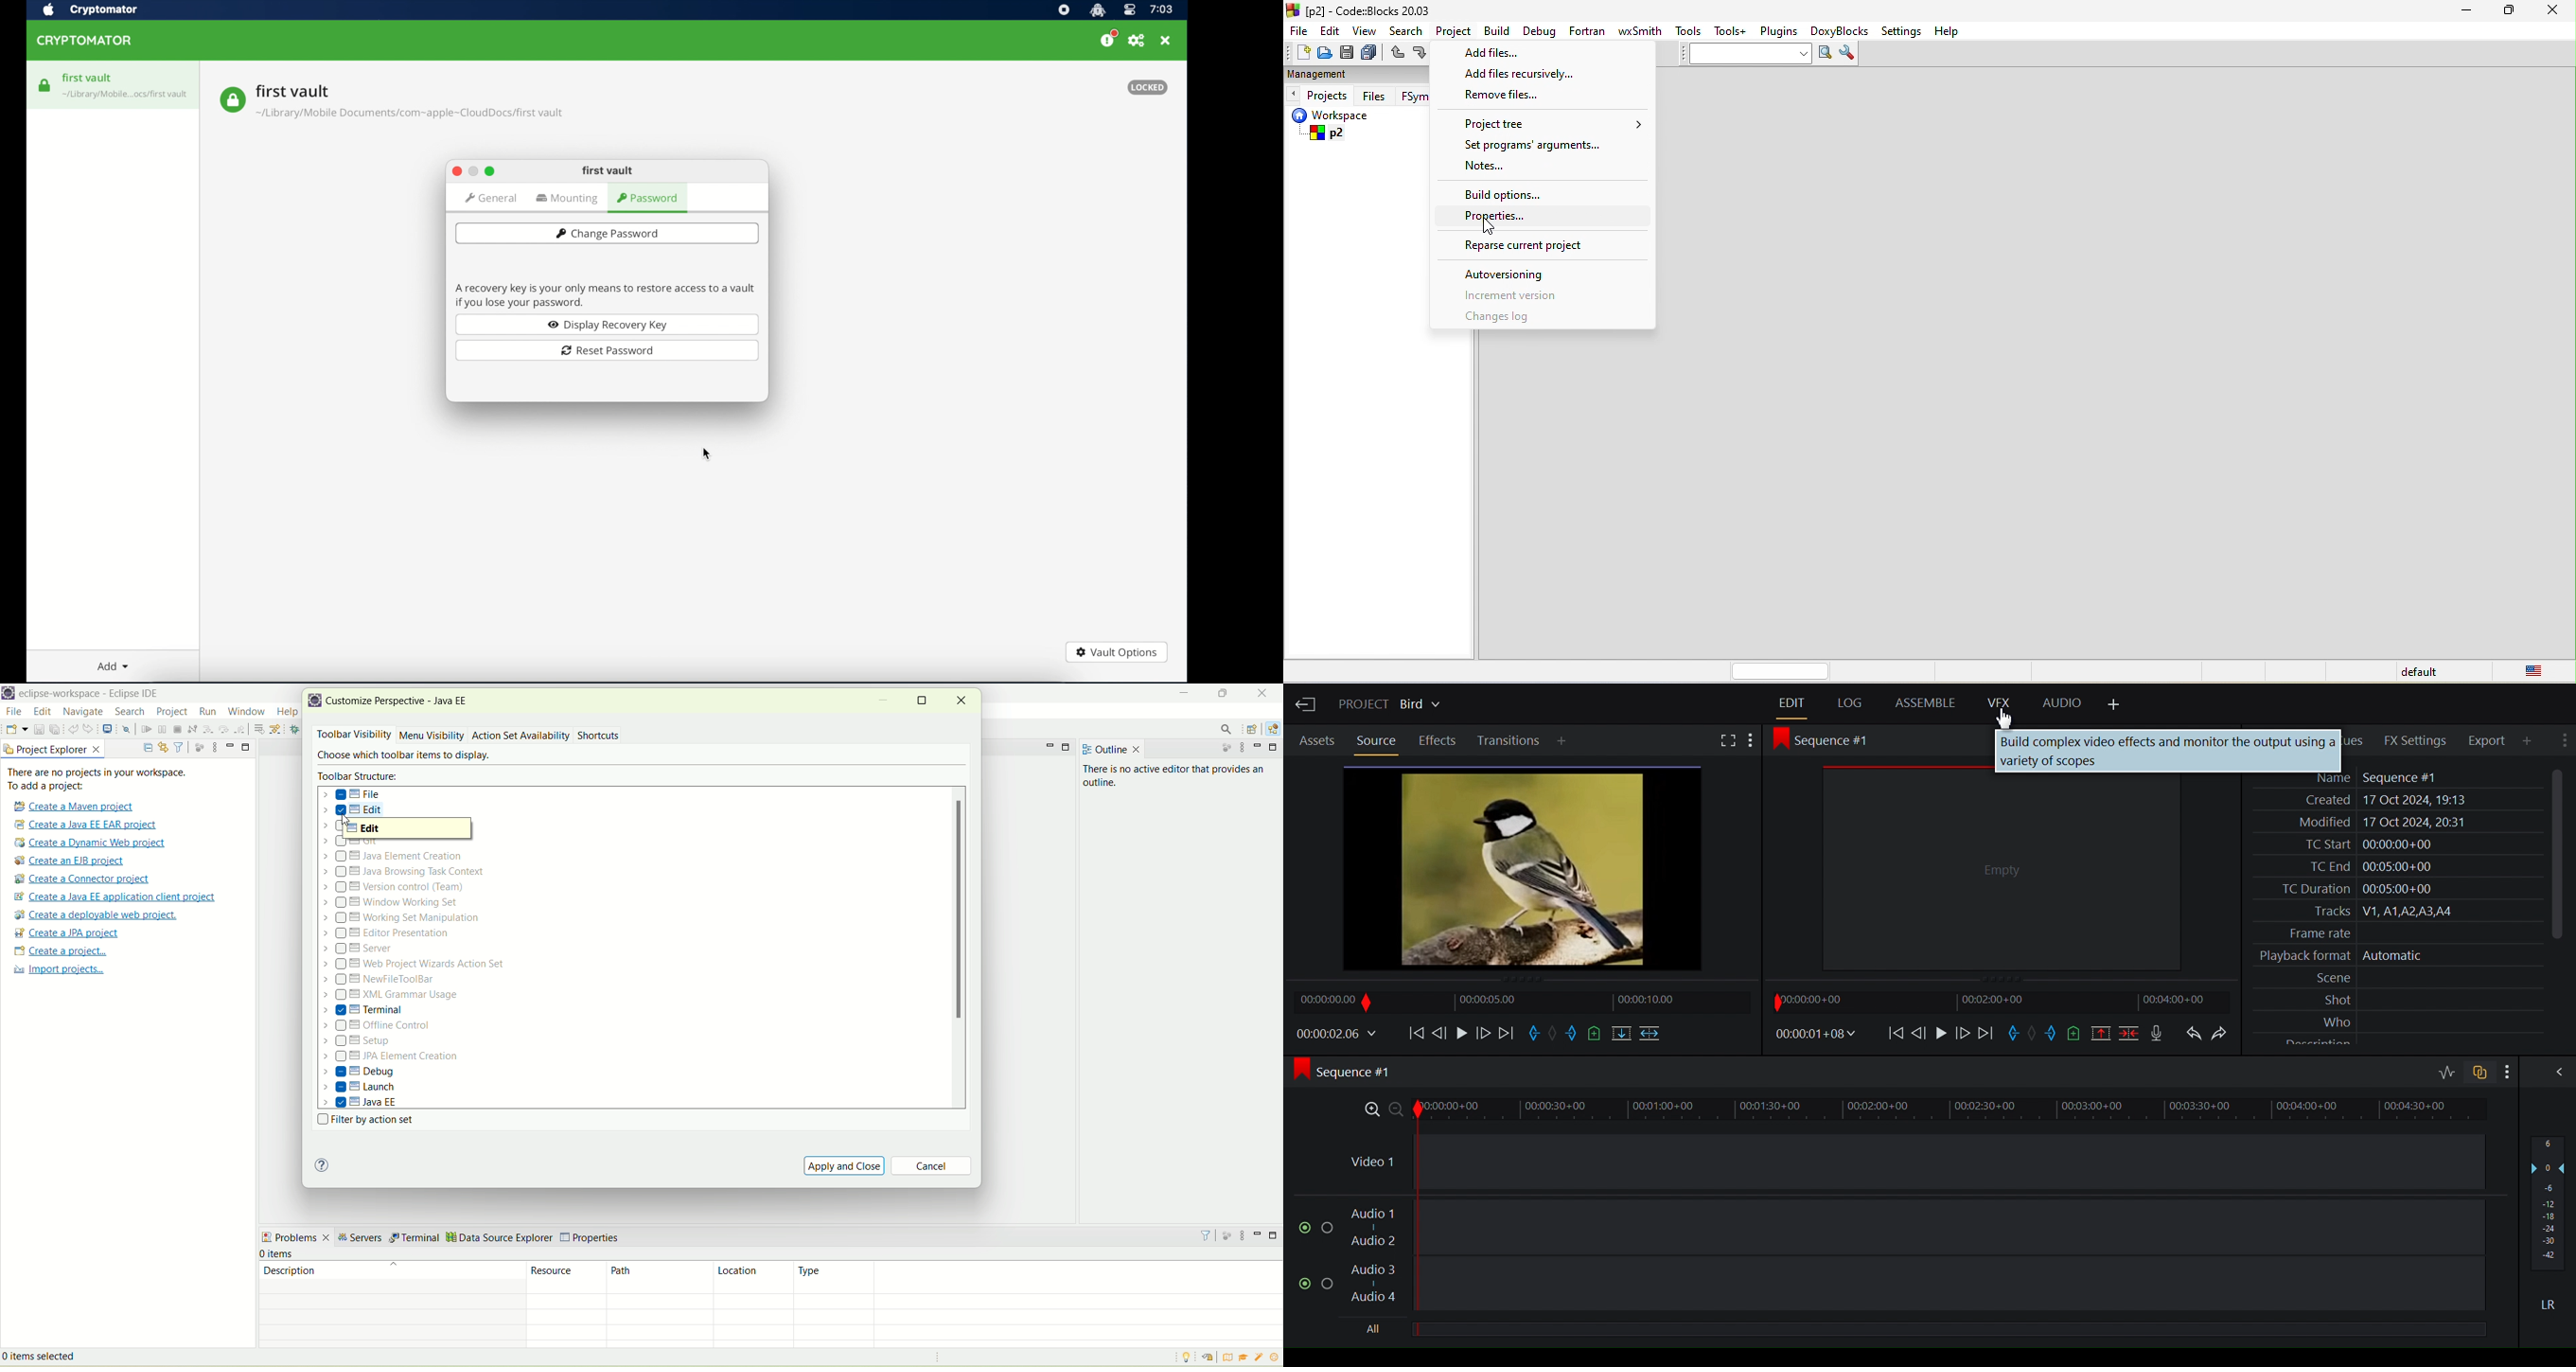 The image size is (2576, 1372). Describe the element at coordinates (1365, 31) in the screenshot. I see `view` at that location.